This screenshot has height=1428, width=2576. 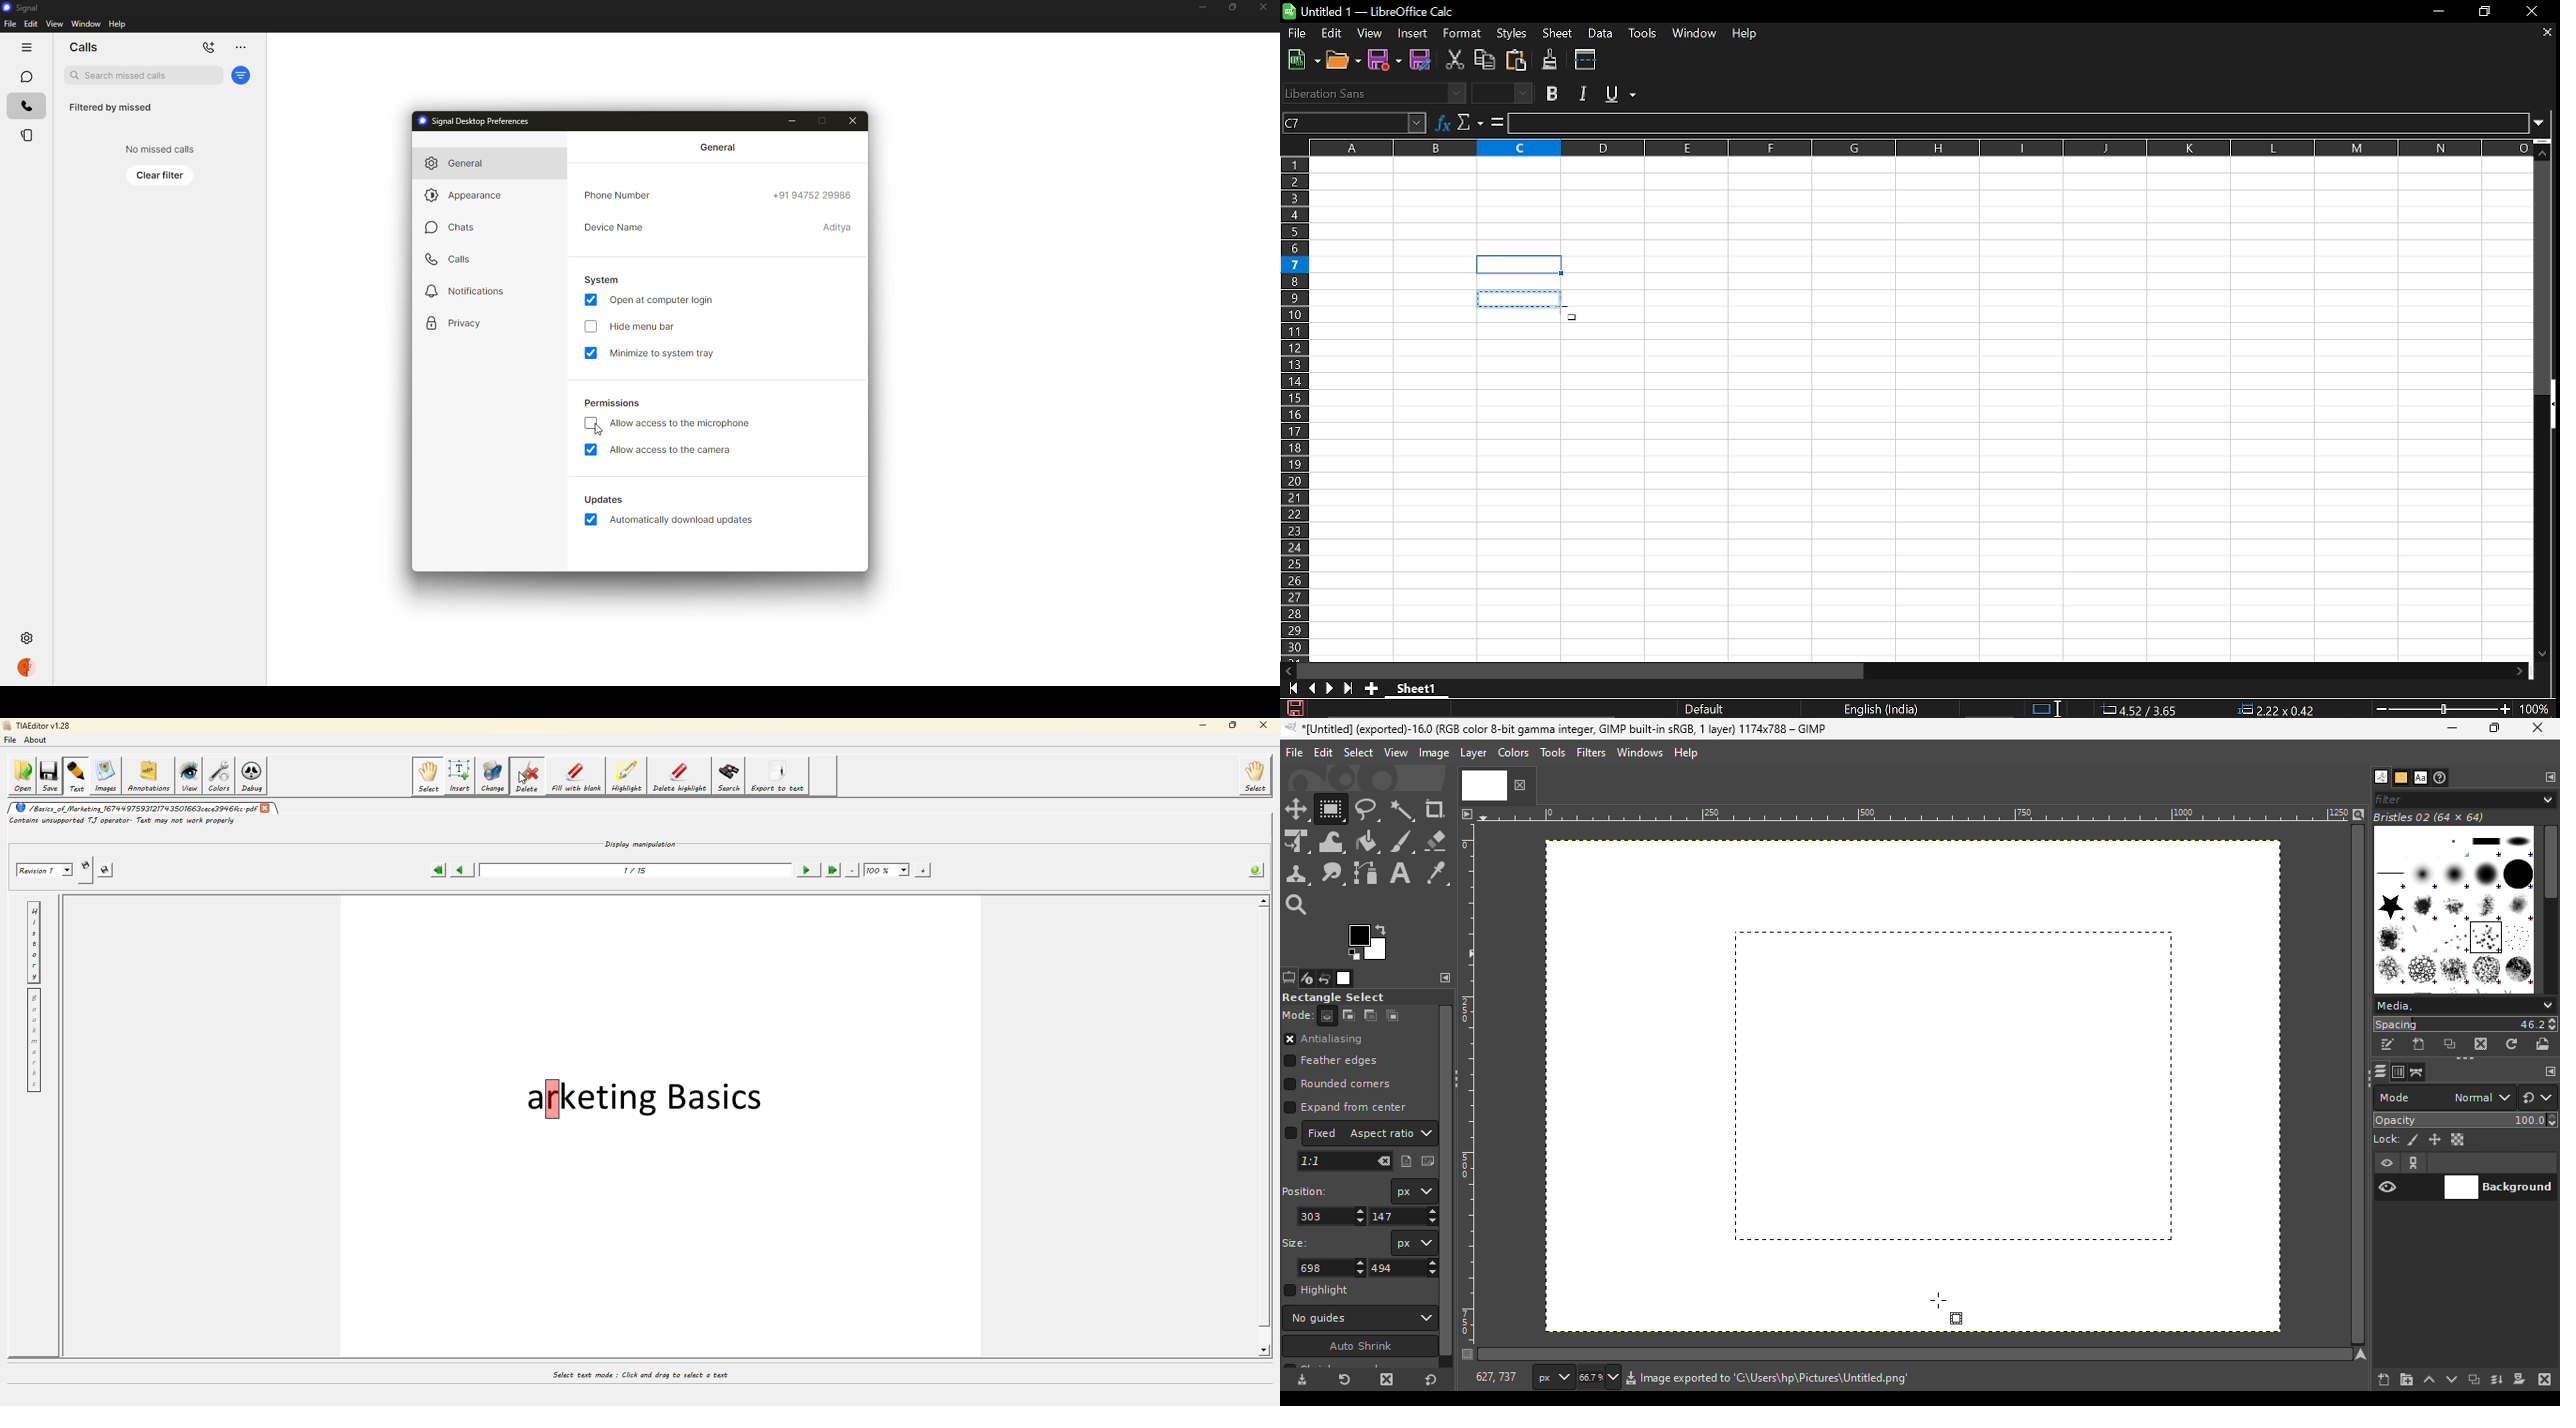 What do you see at coordinates (2400, 778) in the screenshot?
I see `Patterns` at bounding box center [2400, 778].